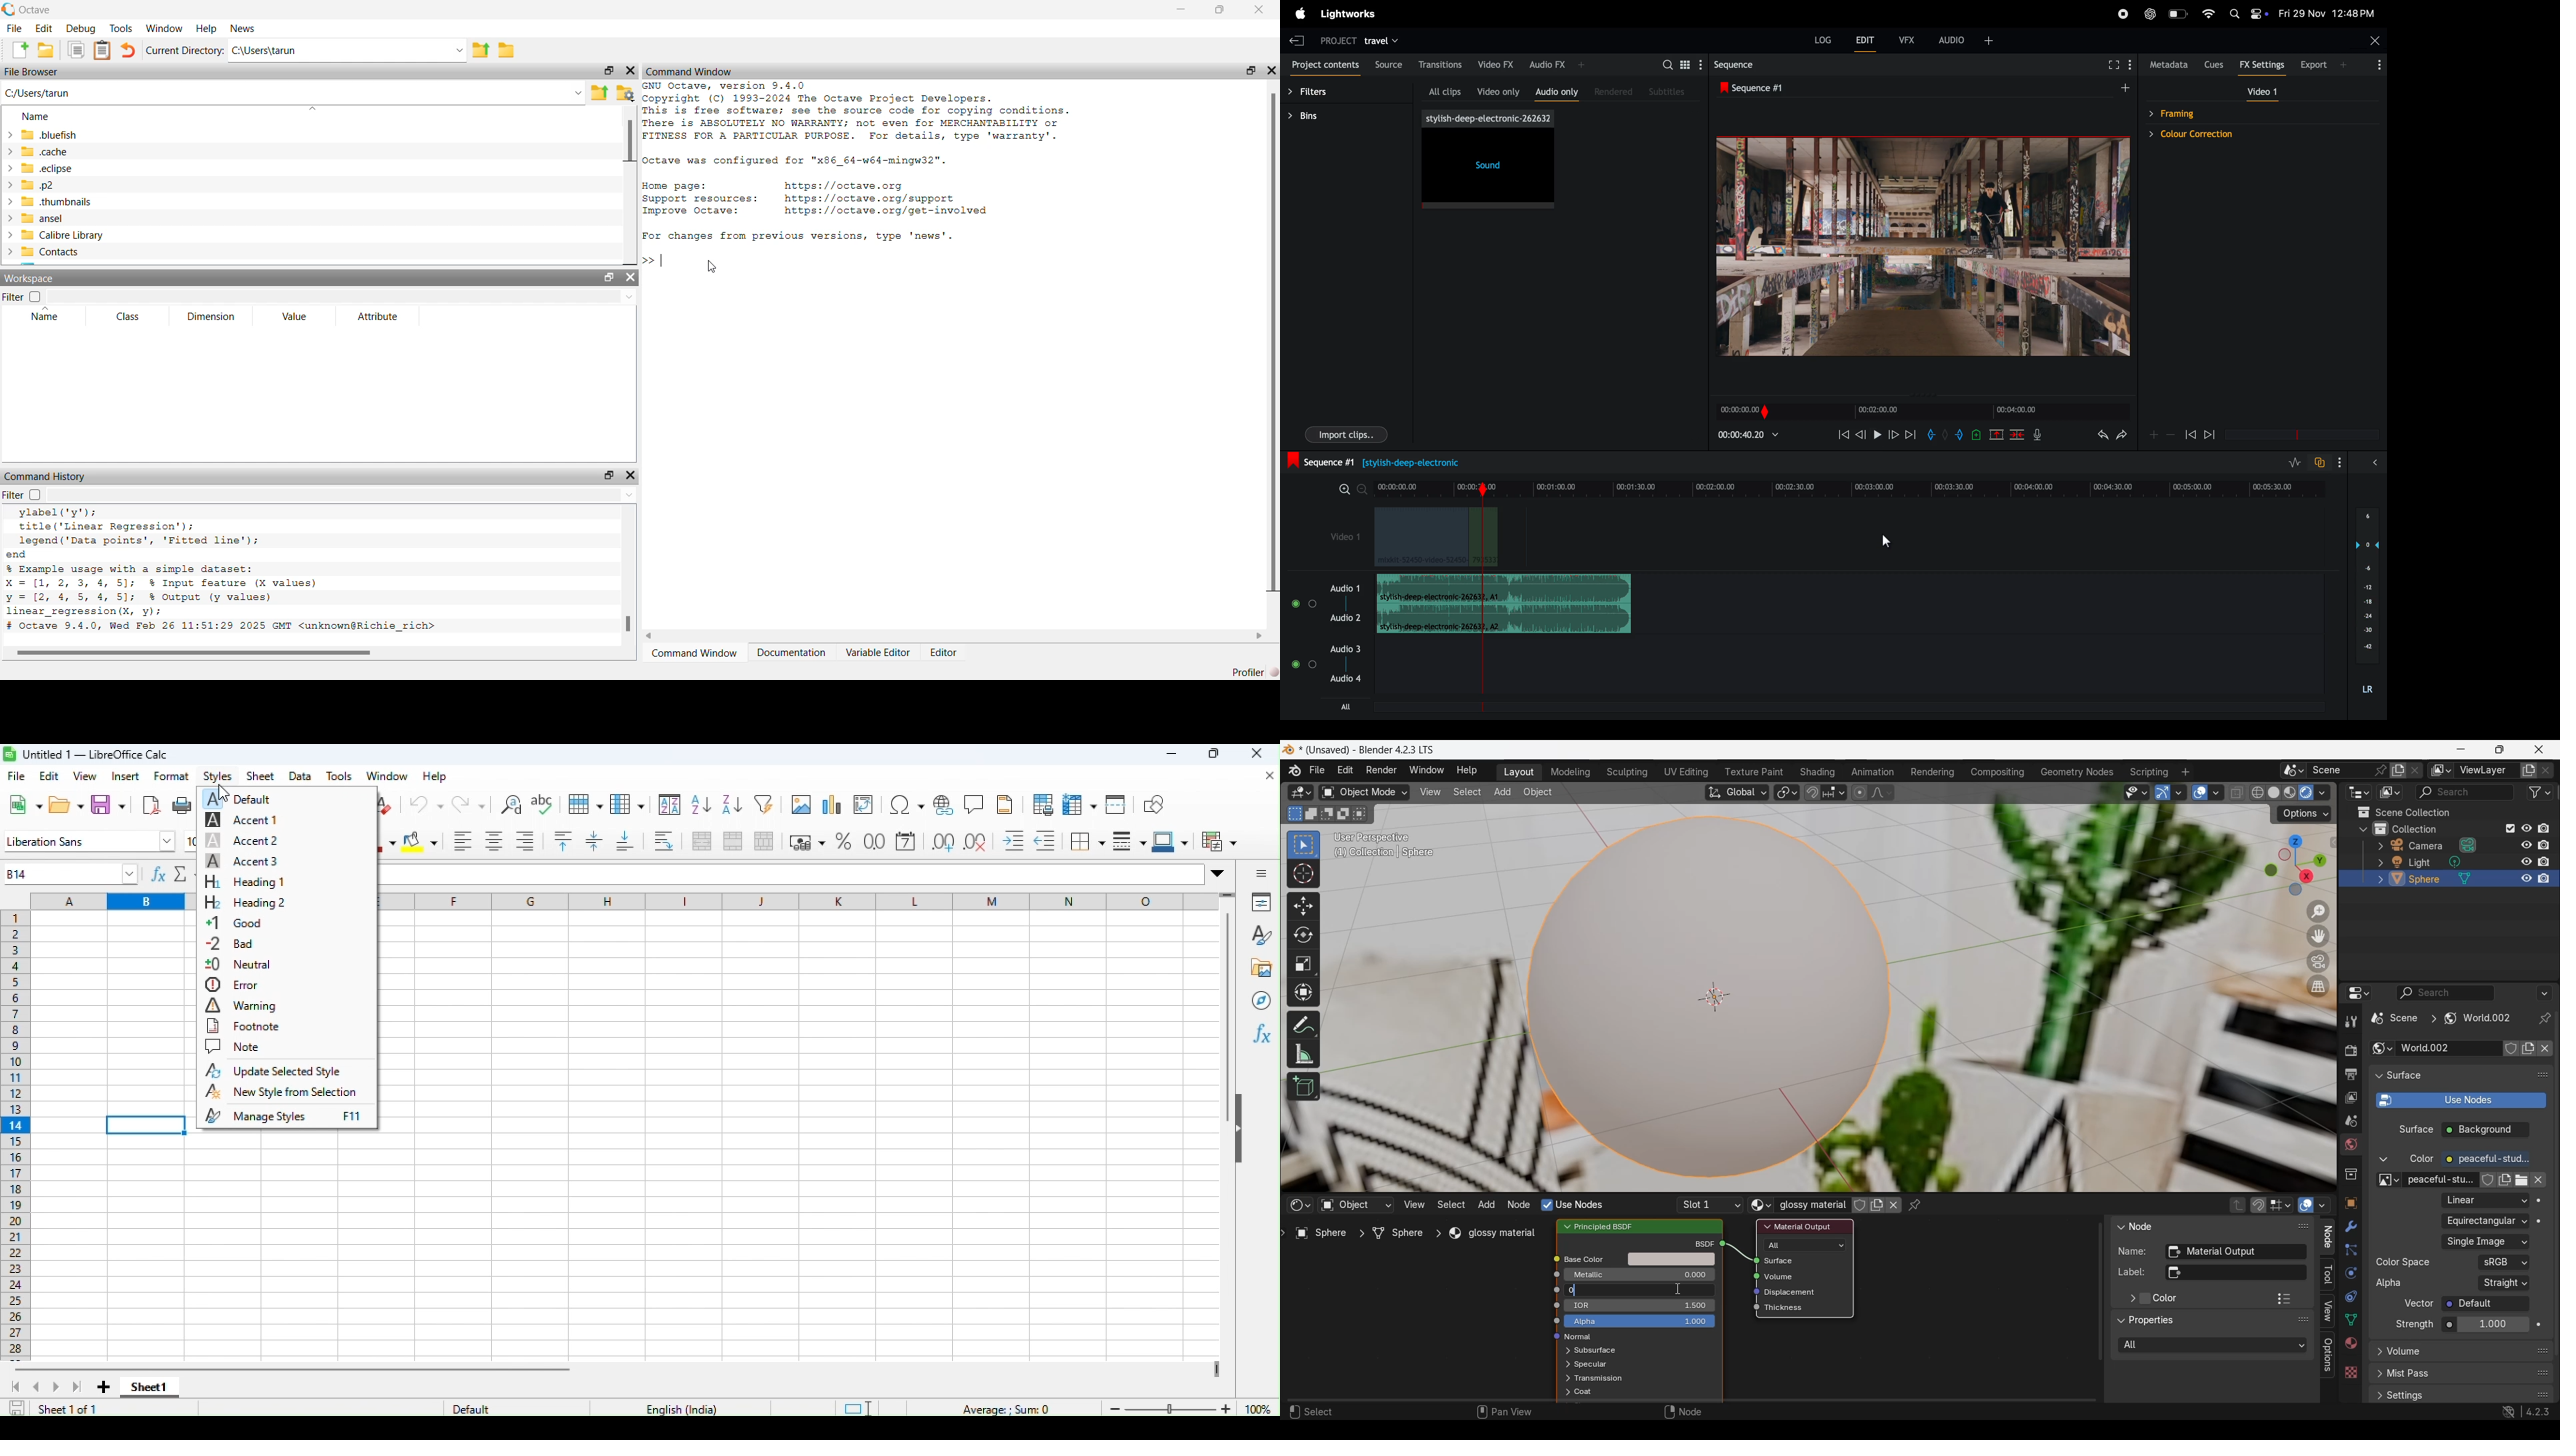 This screenshot has height=1456, width=2576. I want to click on name, so click(43, 317).